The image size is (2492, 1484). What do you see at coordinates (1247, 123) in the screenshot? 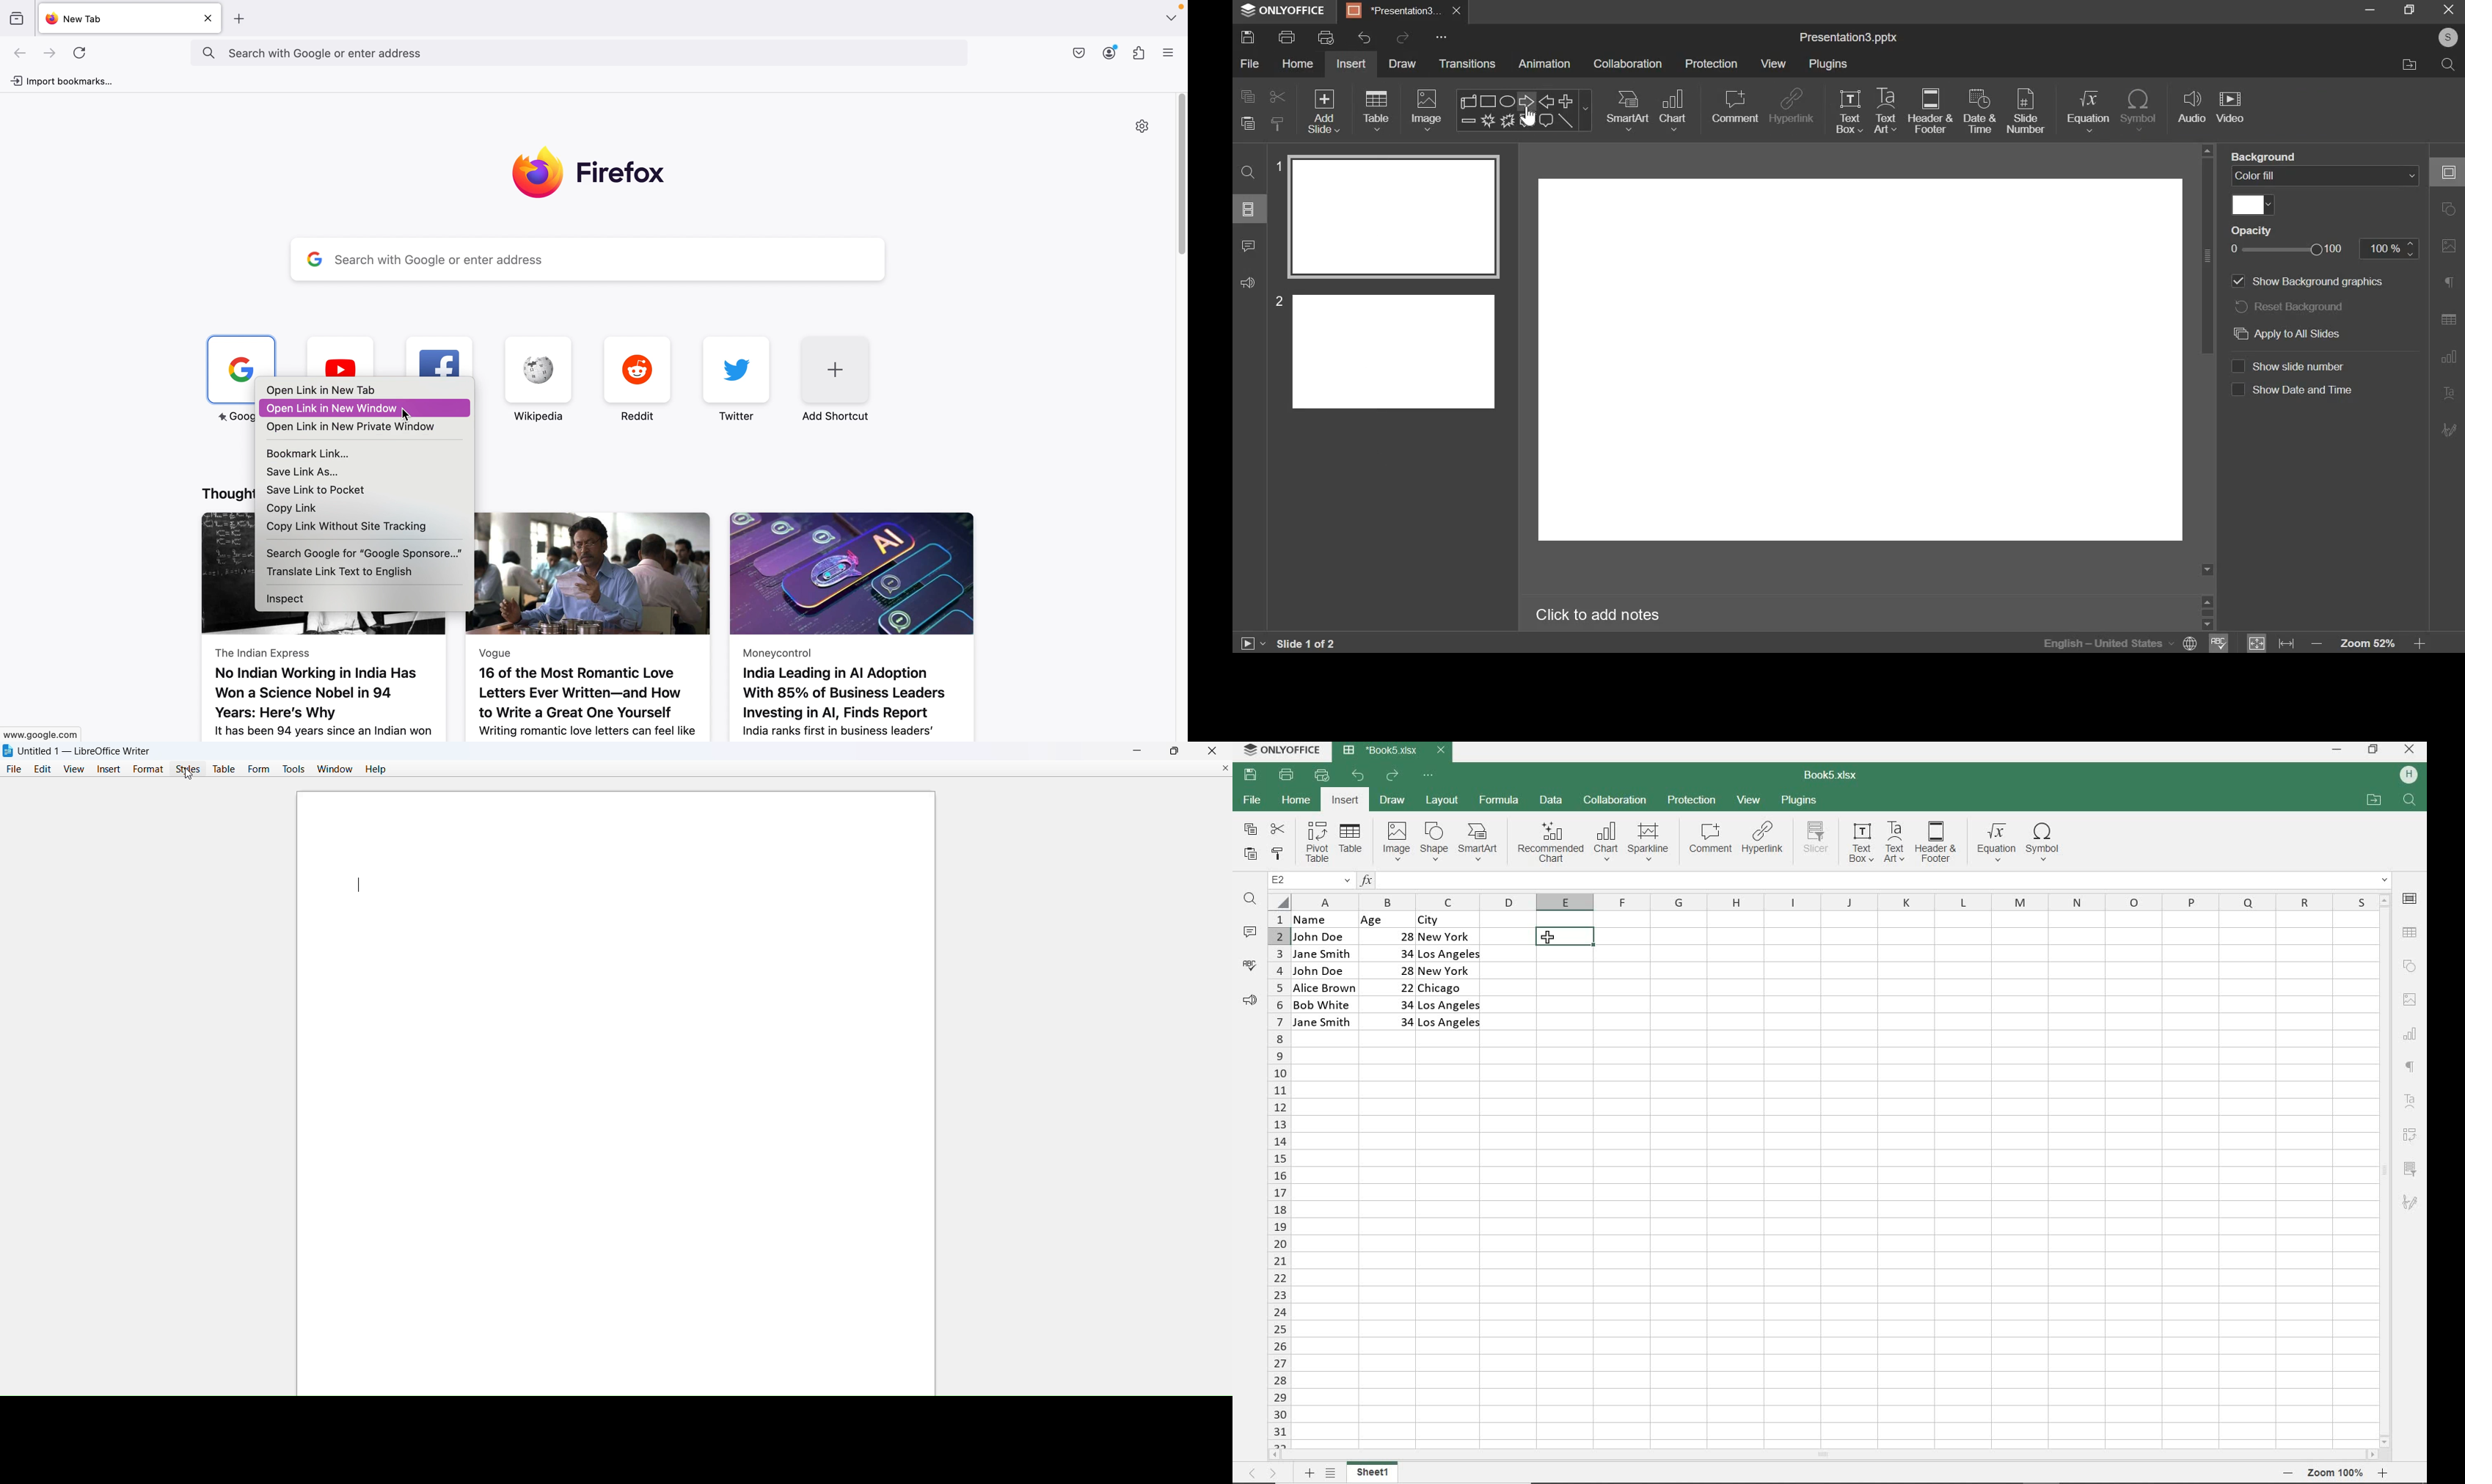
I see `paste` at bounding box center [1247, 123].